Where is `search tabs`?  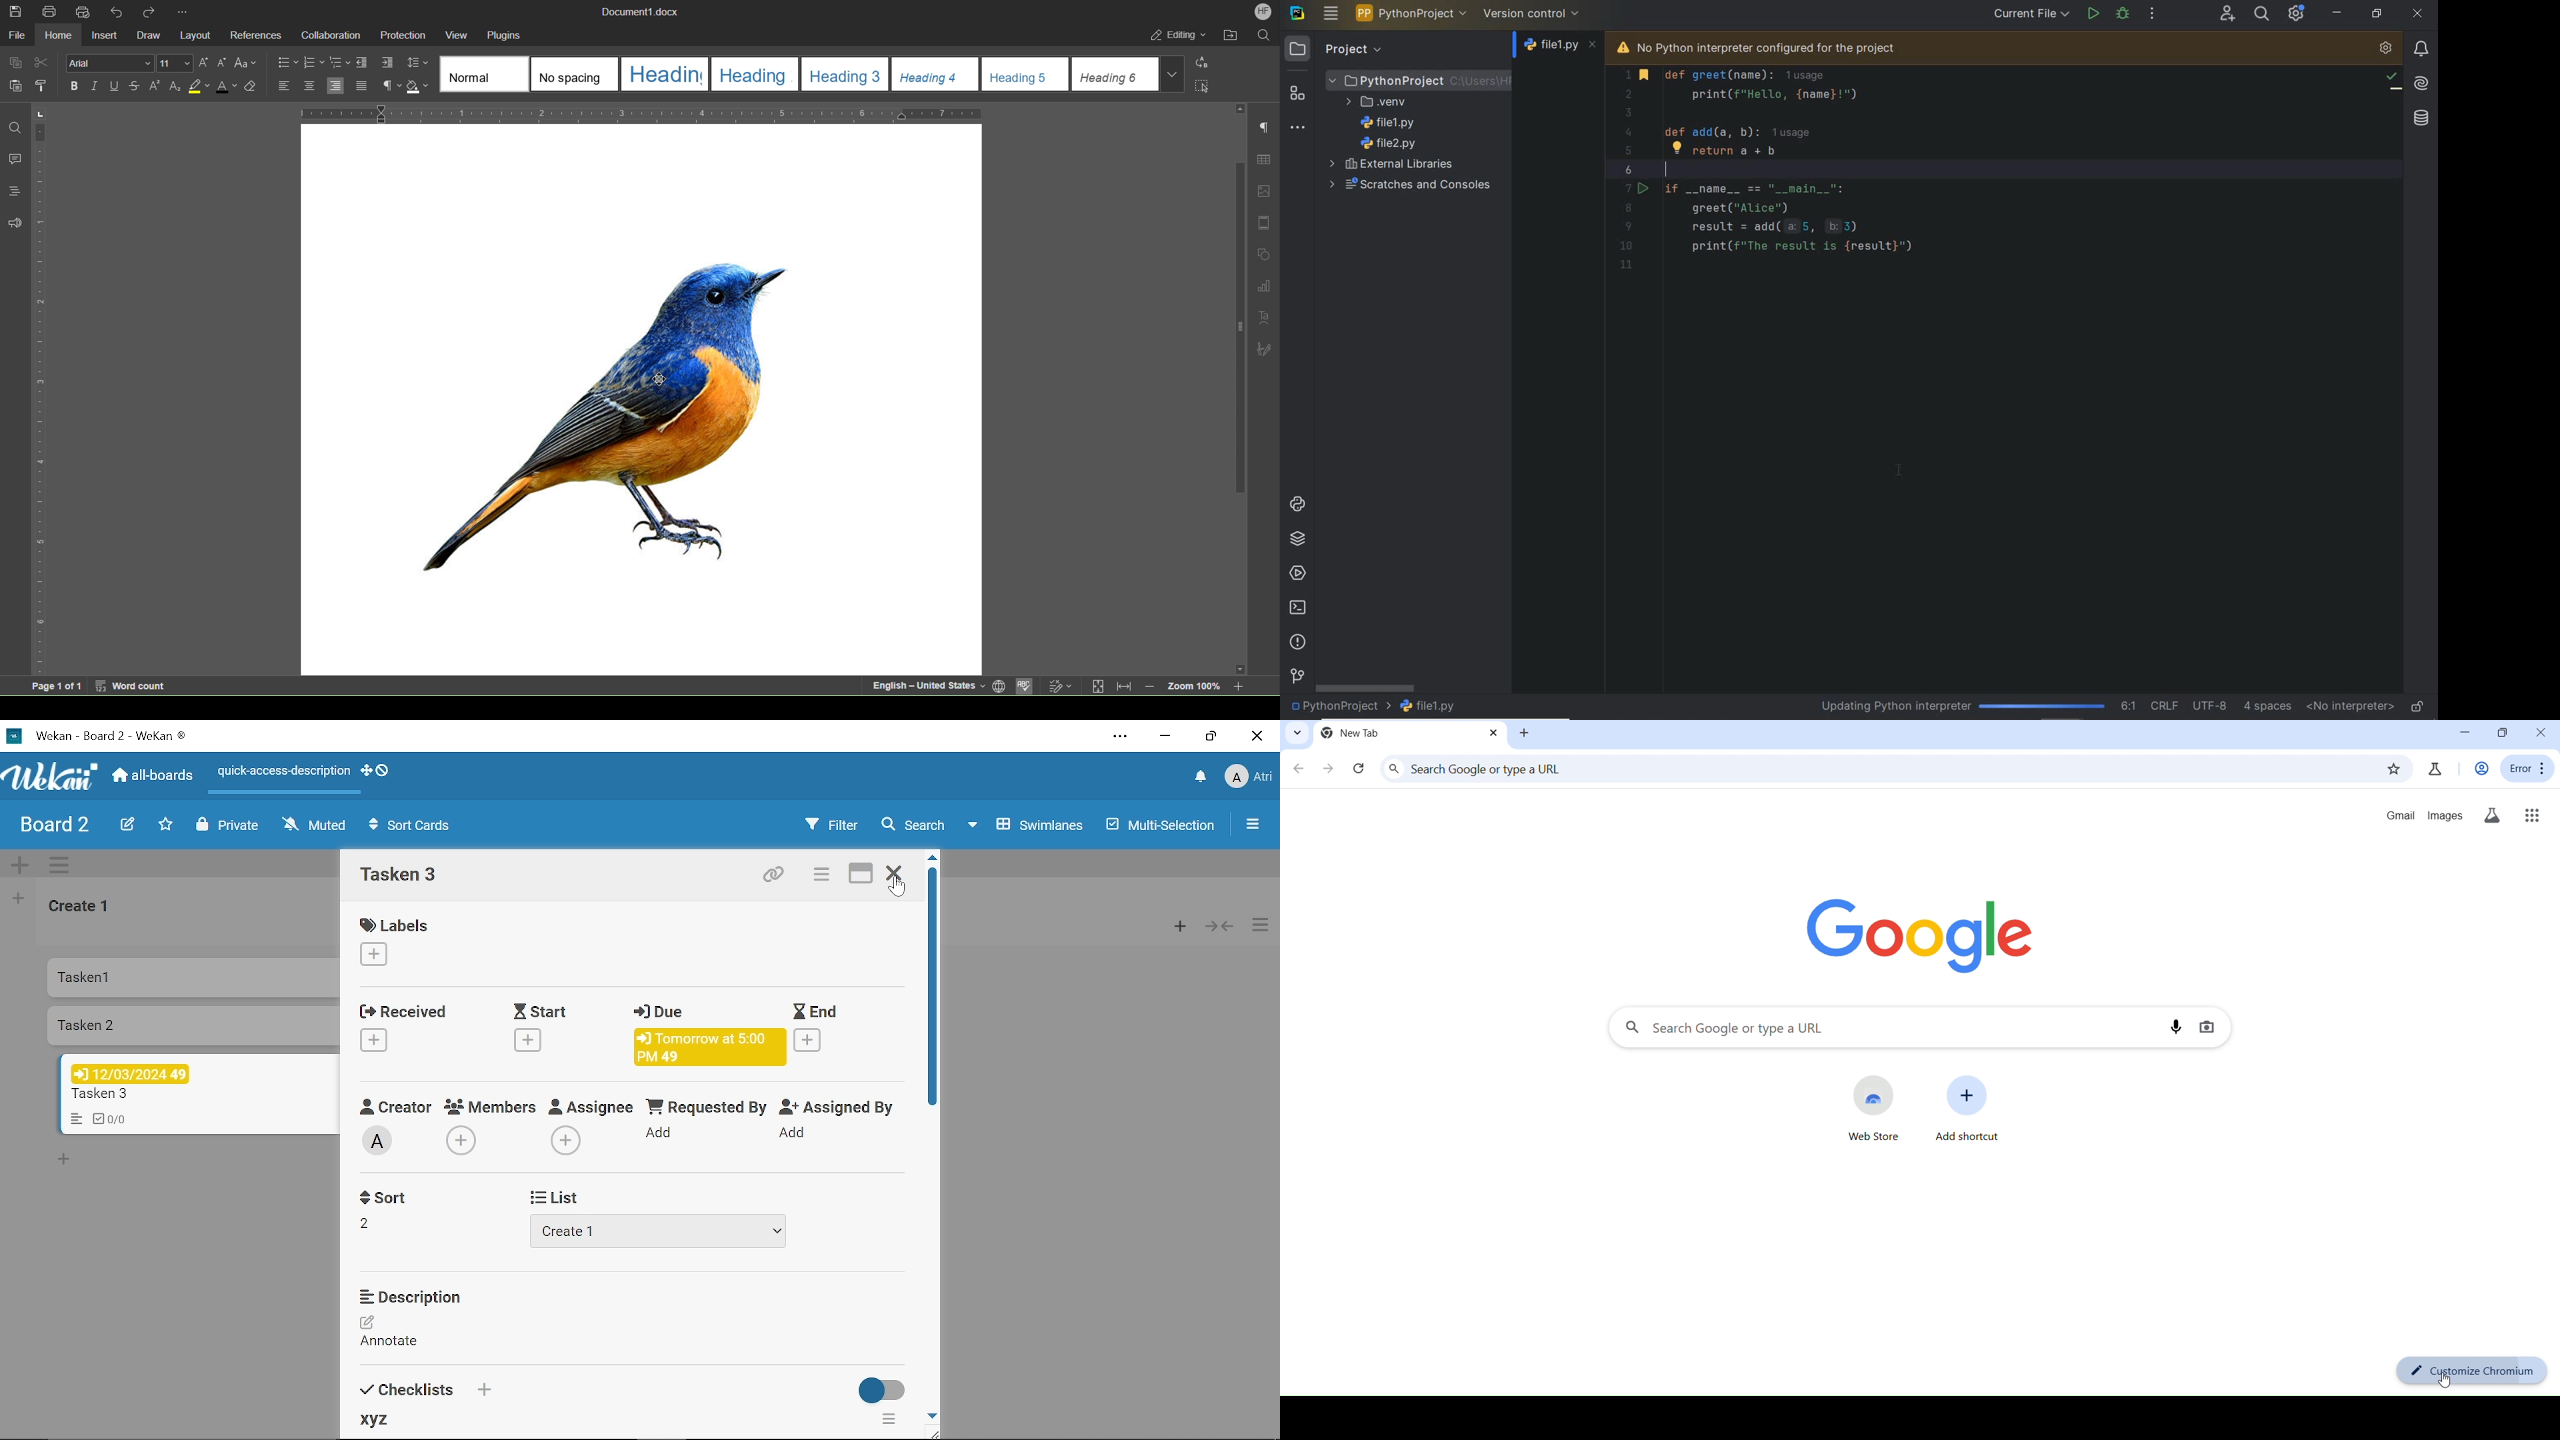 search tabs is located at coordinates (1297, 734).